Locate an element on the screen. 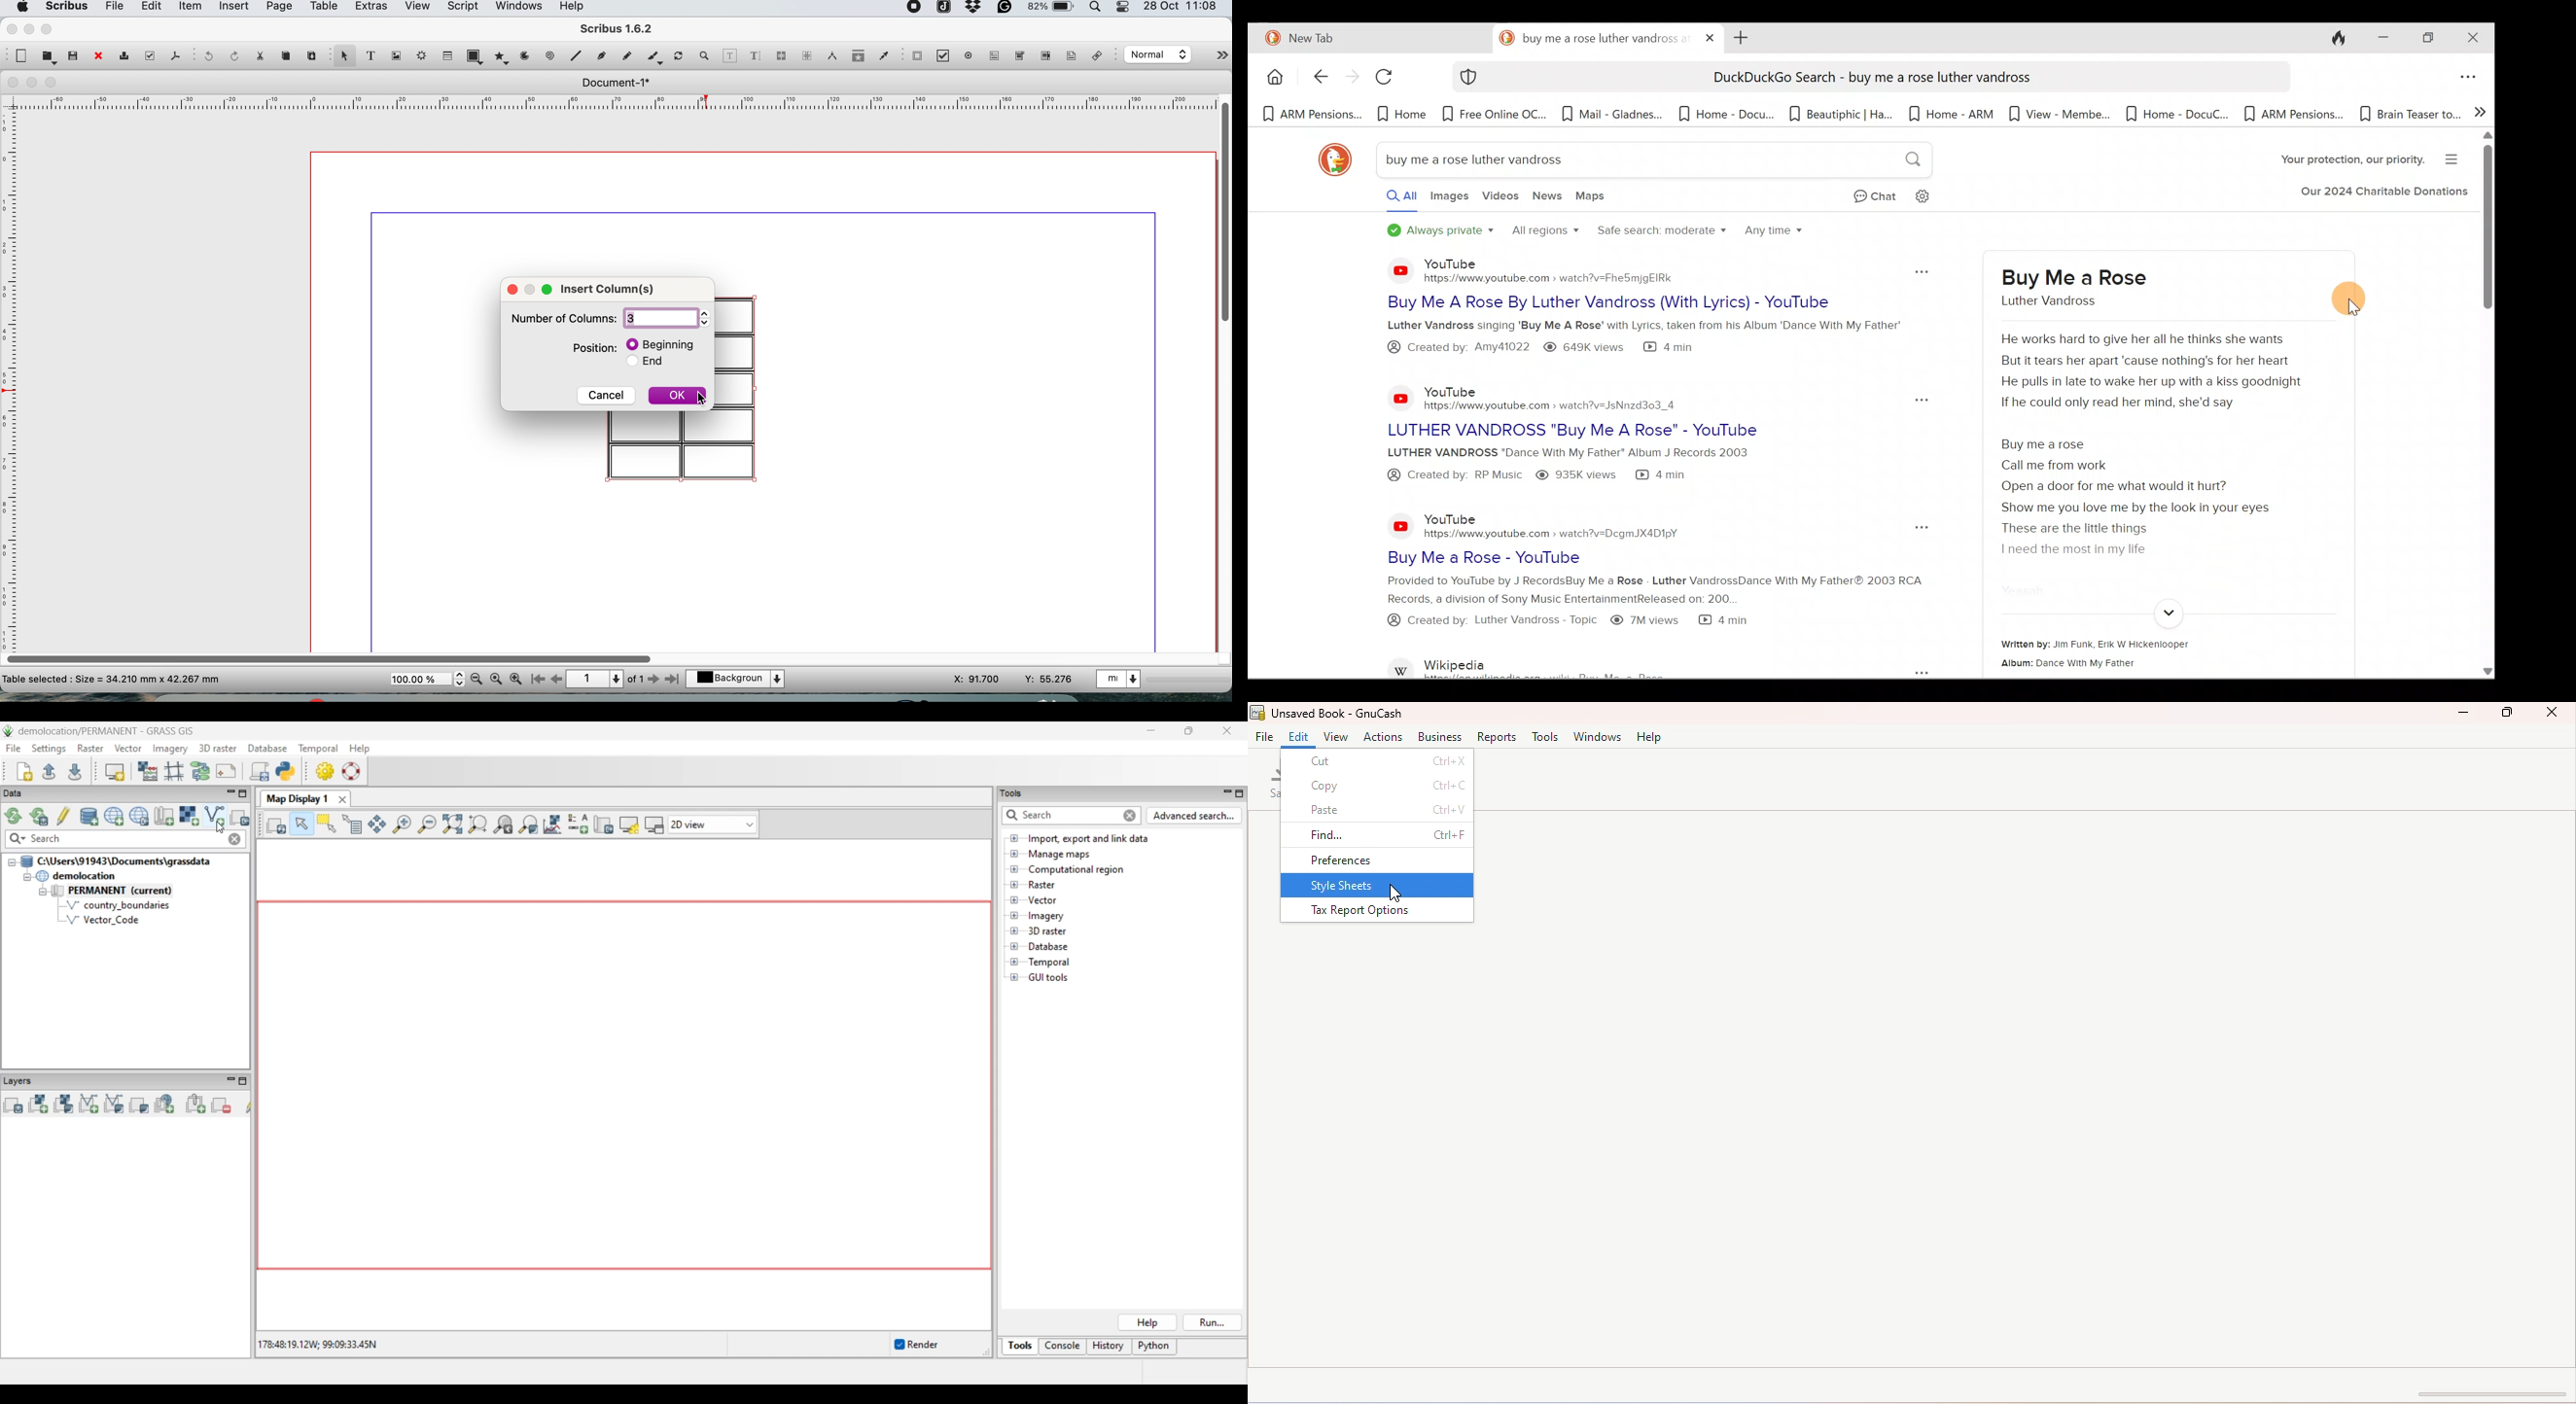  maximise is located at coordinates (49, 29).